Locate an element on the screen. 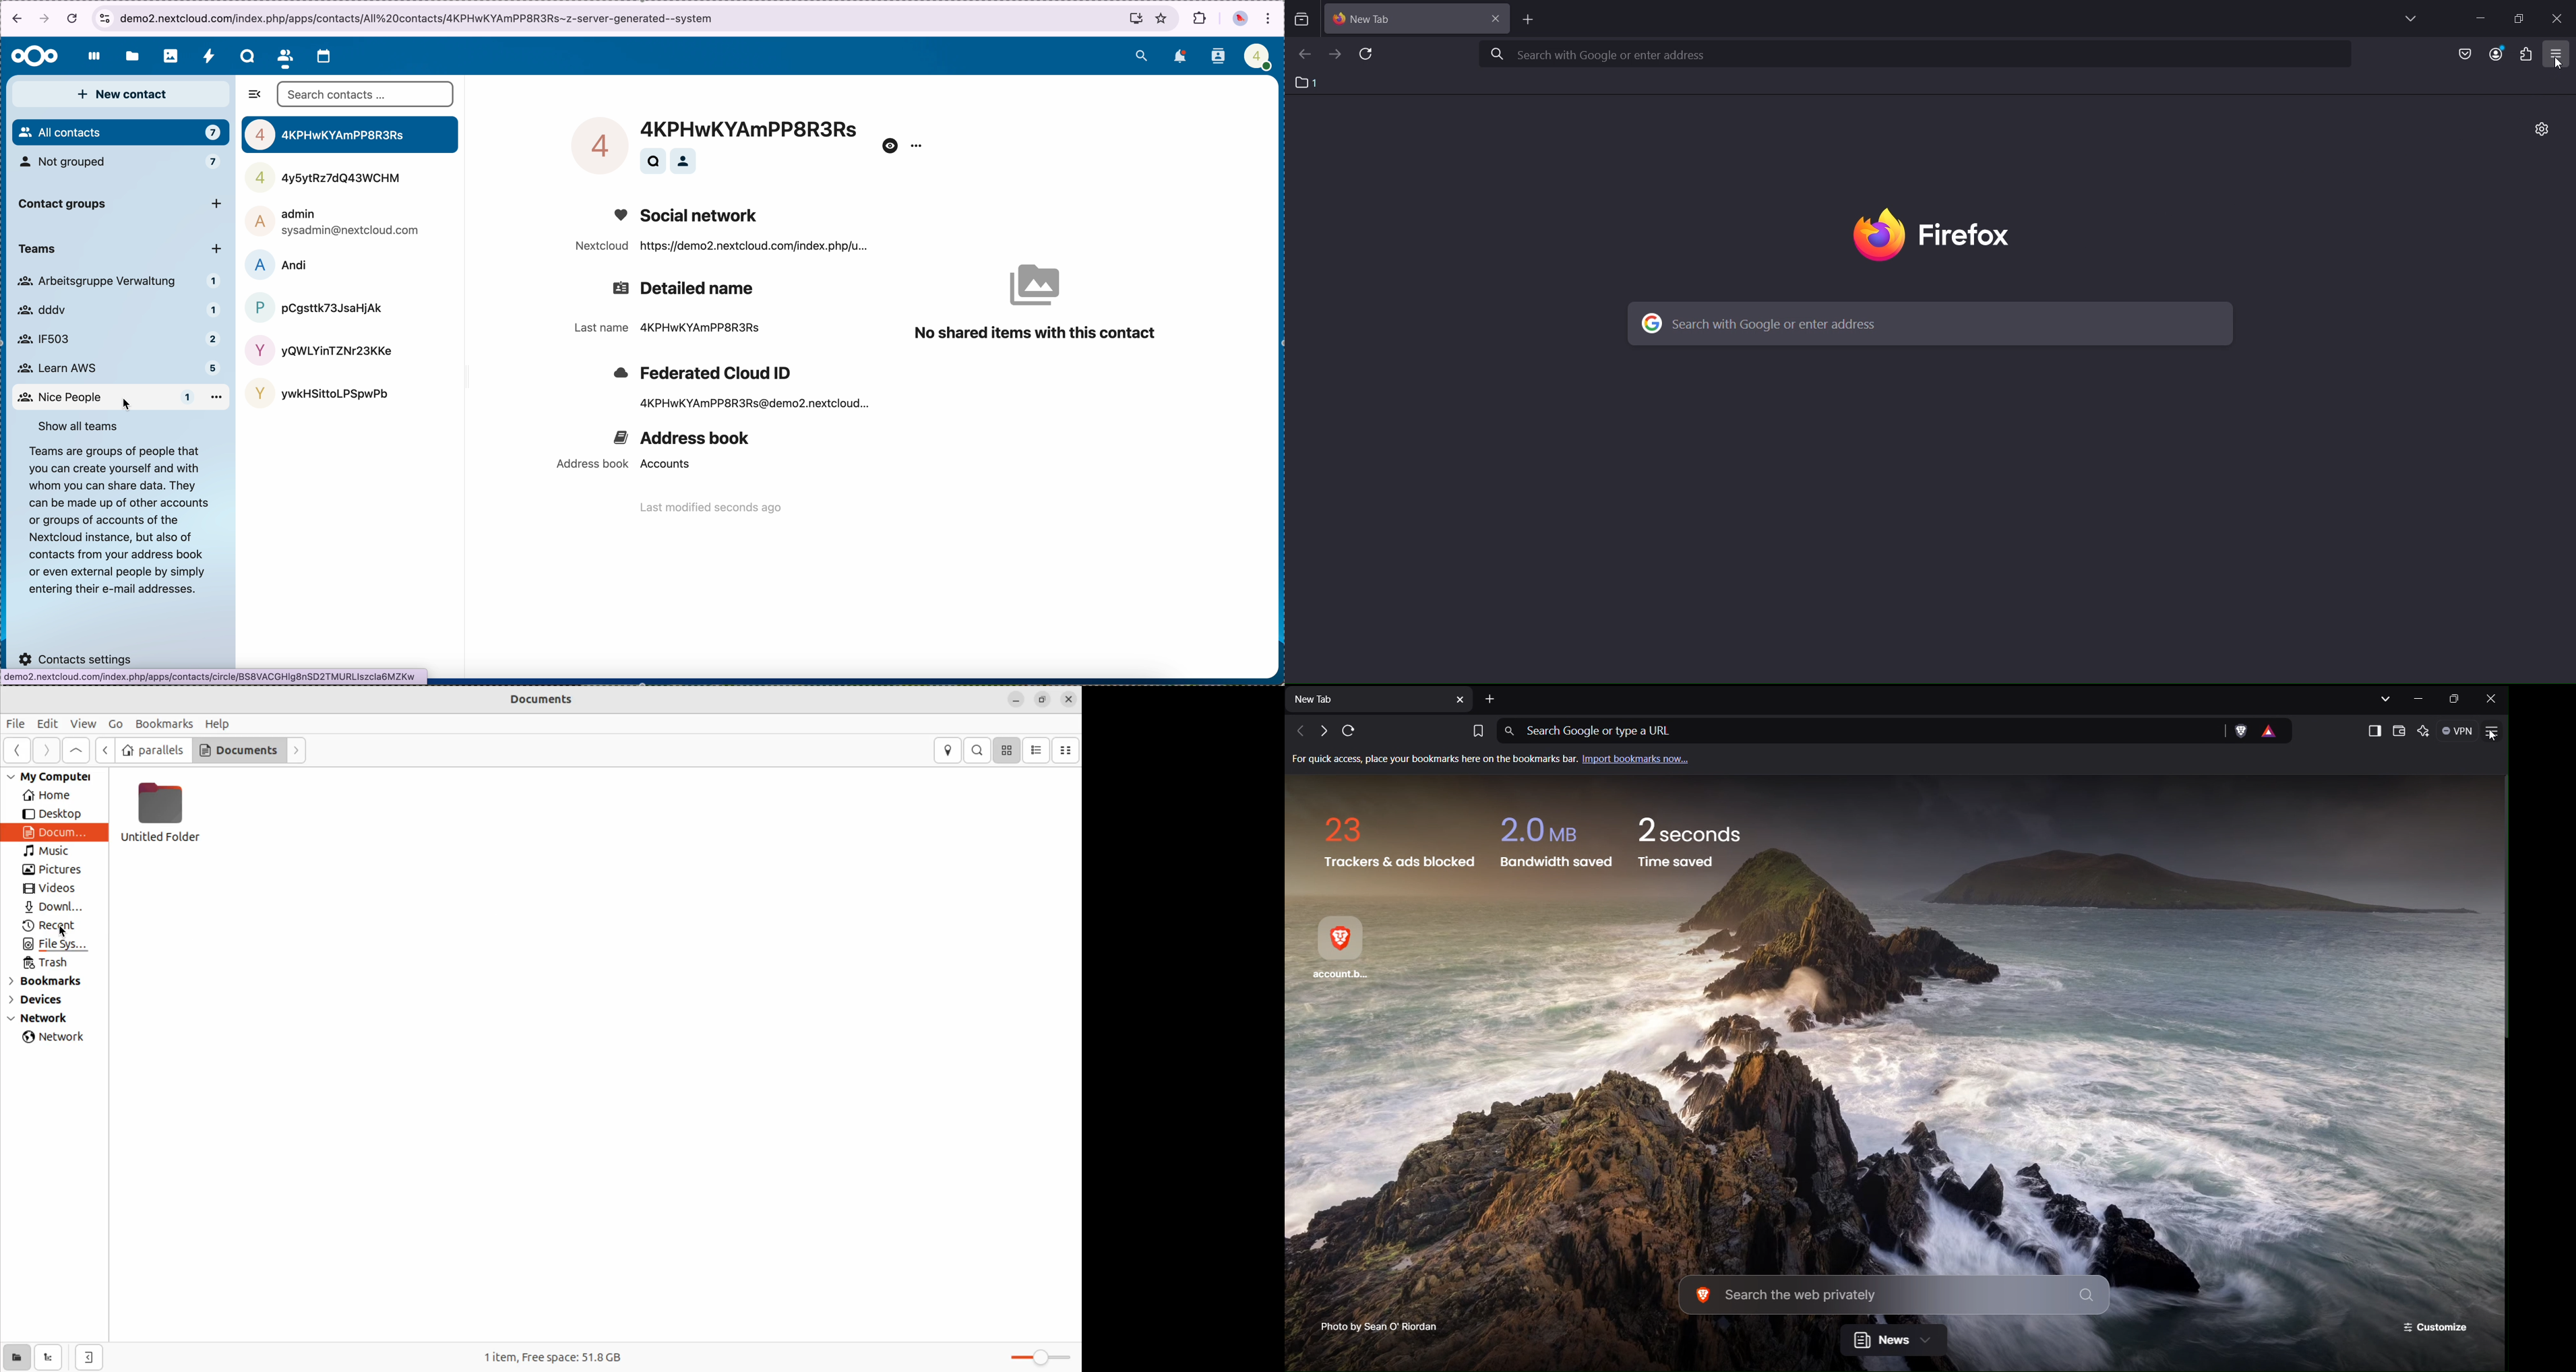 Image resolution: width=2576 pixels, height=1372 pixels. reload is located at coordinates (1369, 55).